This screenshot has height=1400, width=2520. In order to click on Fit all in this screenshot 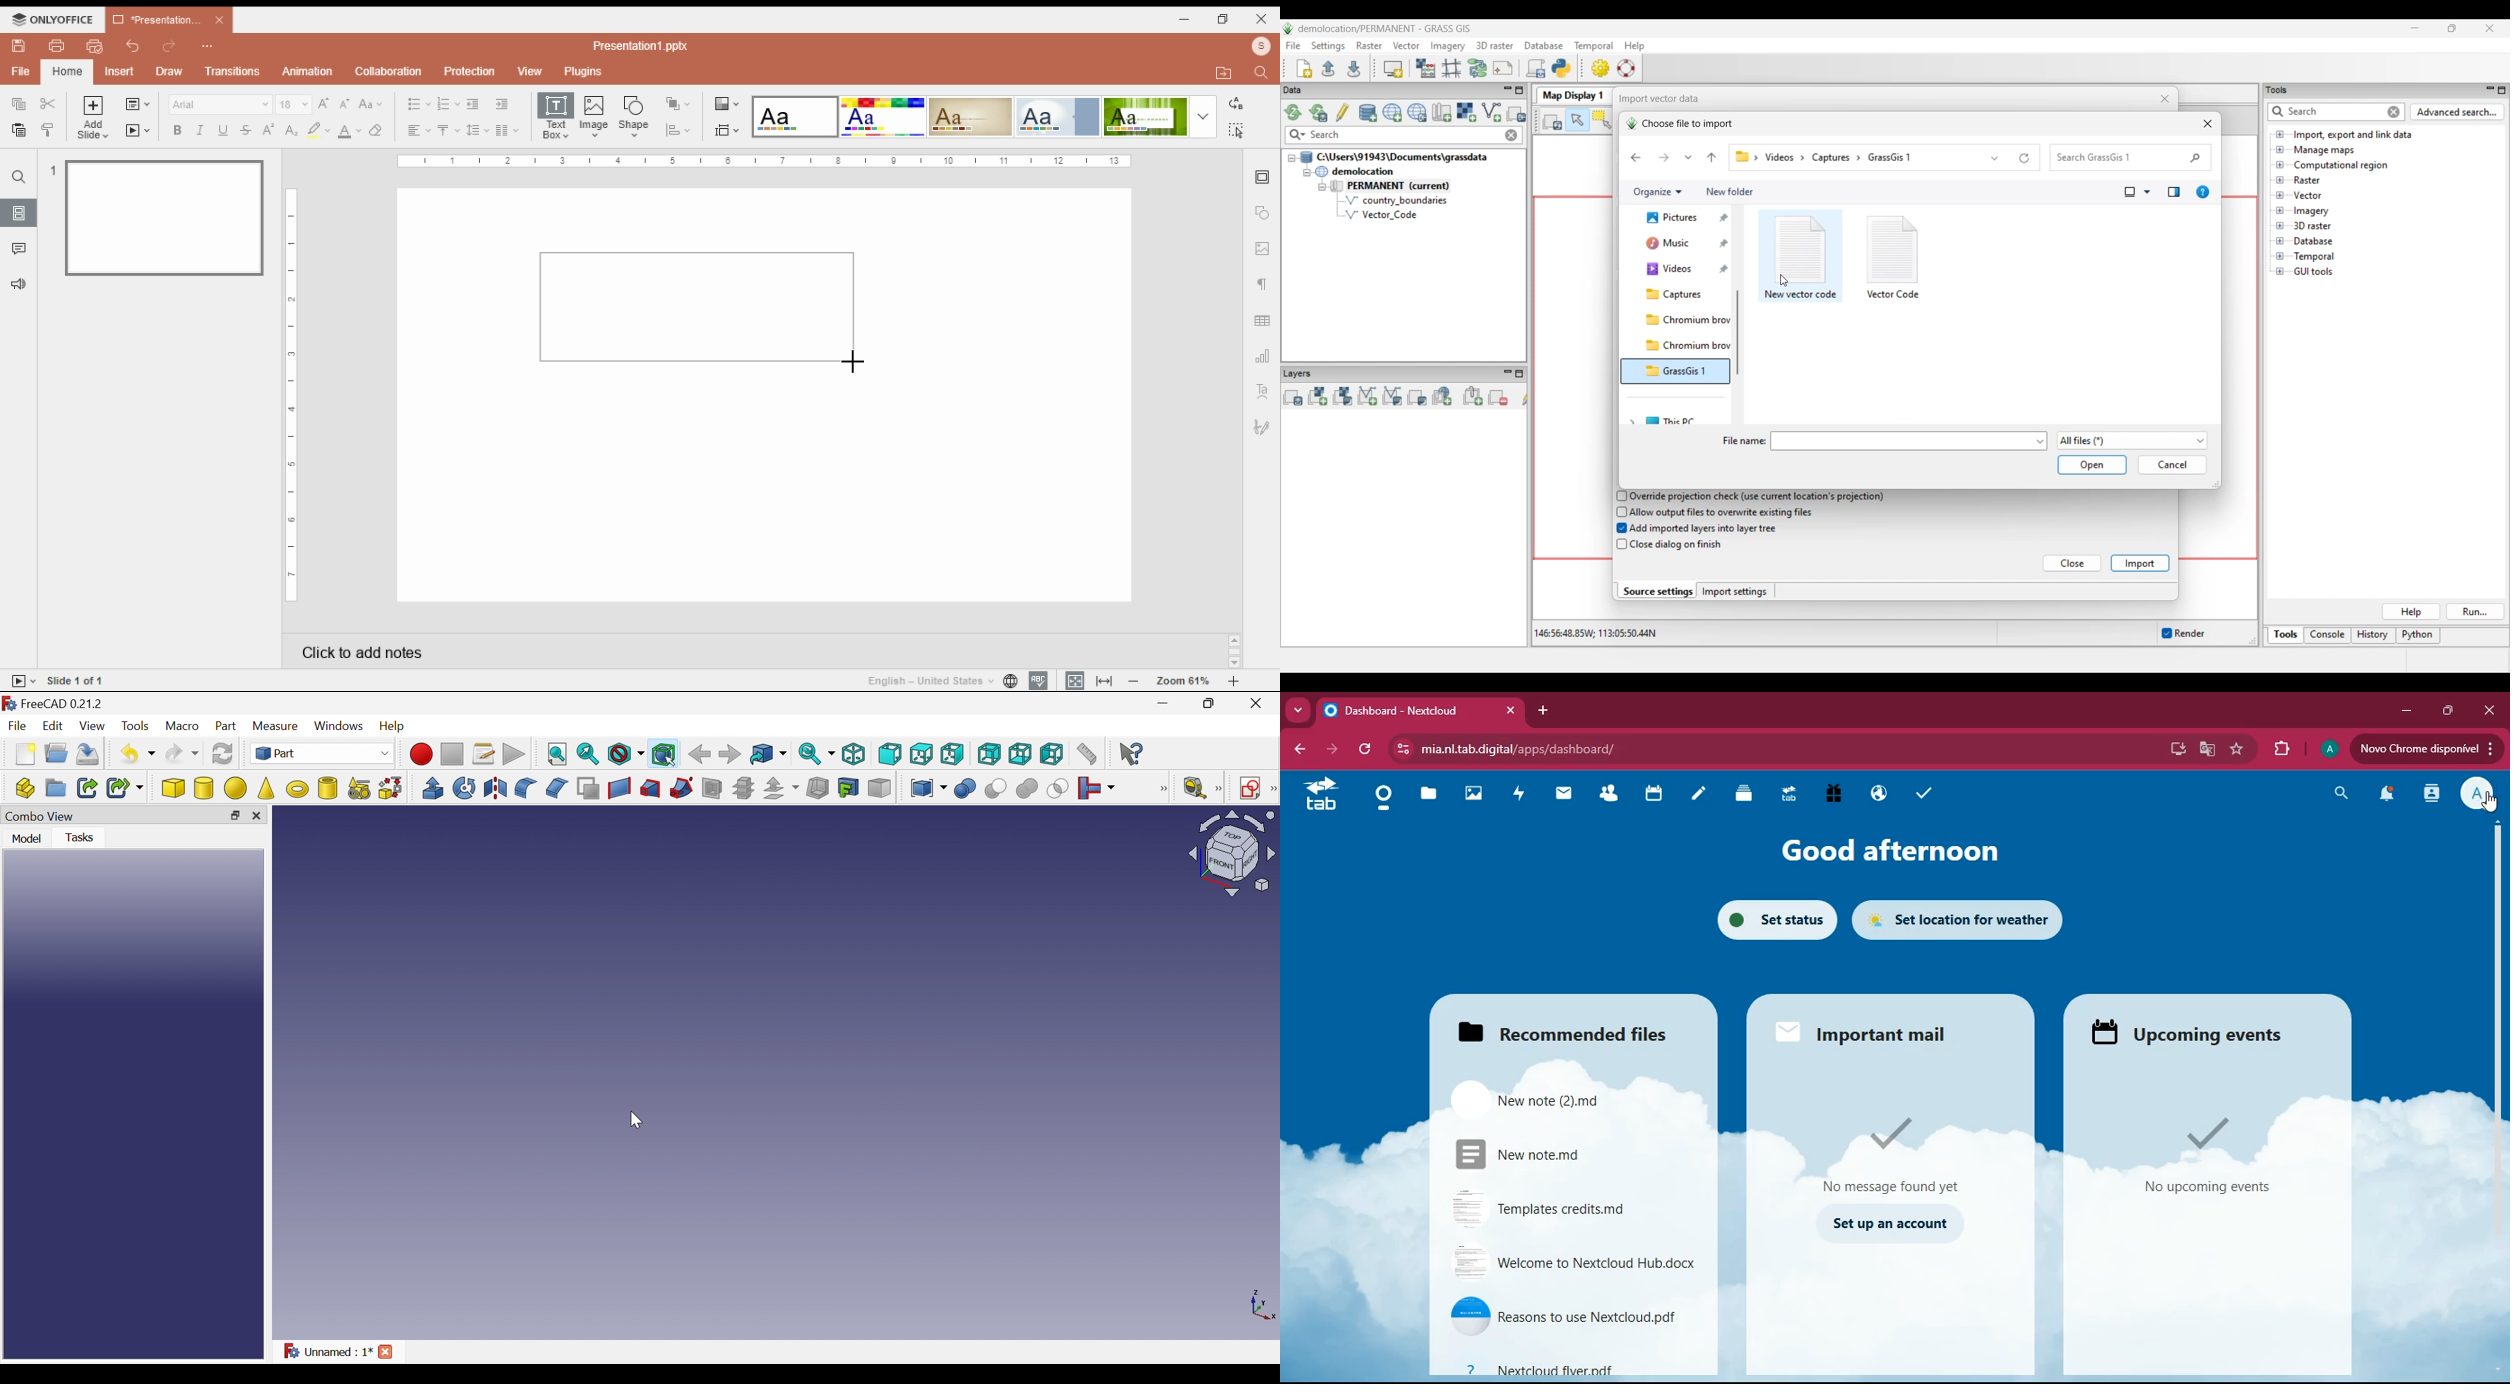, I will do `click(555, 755)`.